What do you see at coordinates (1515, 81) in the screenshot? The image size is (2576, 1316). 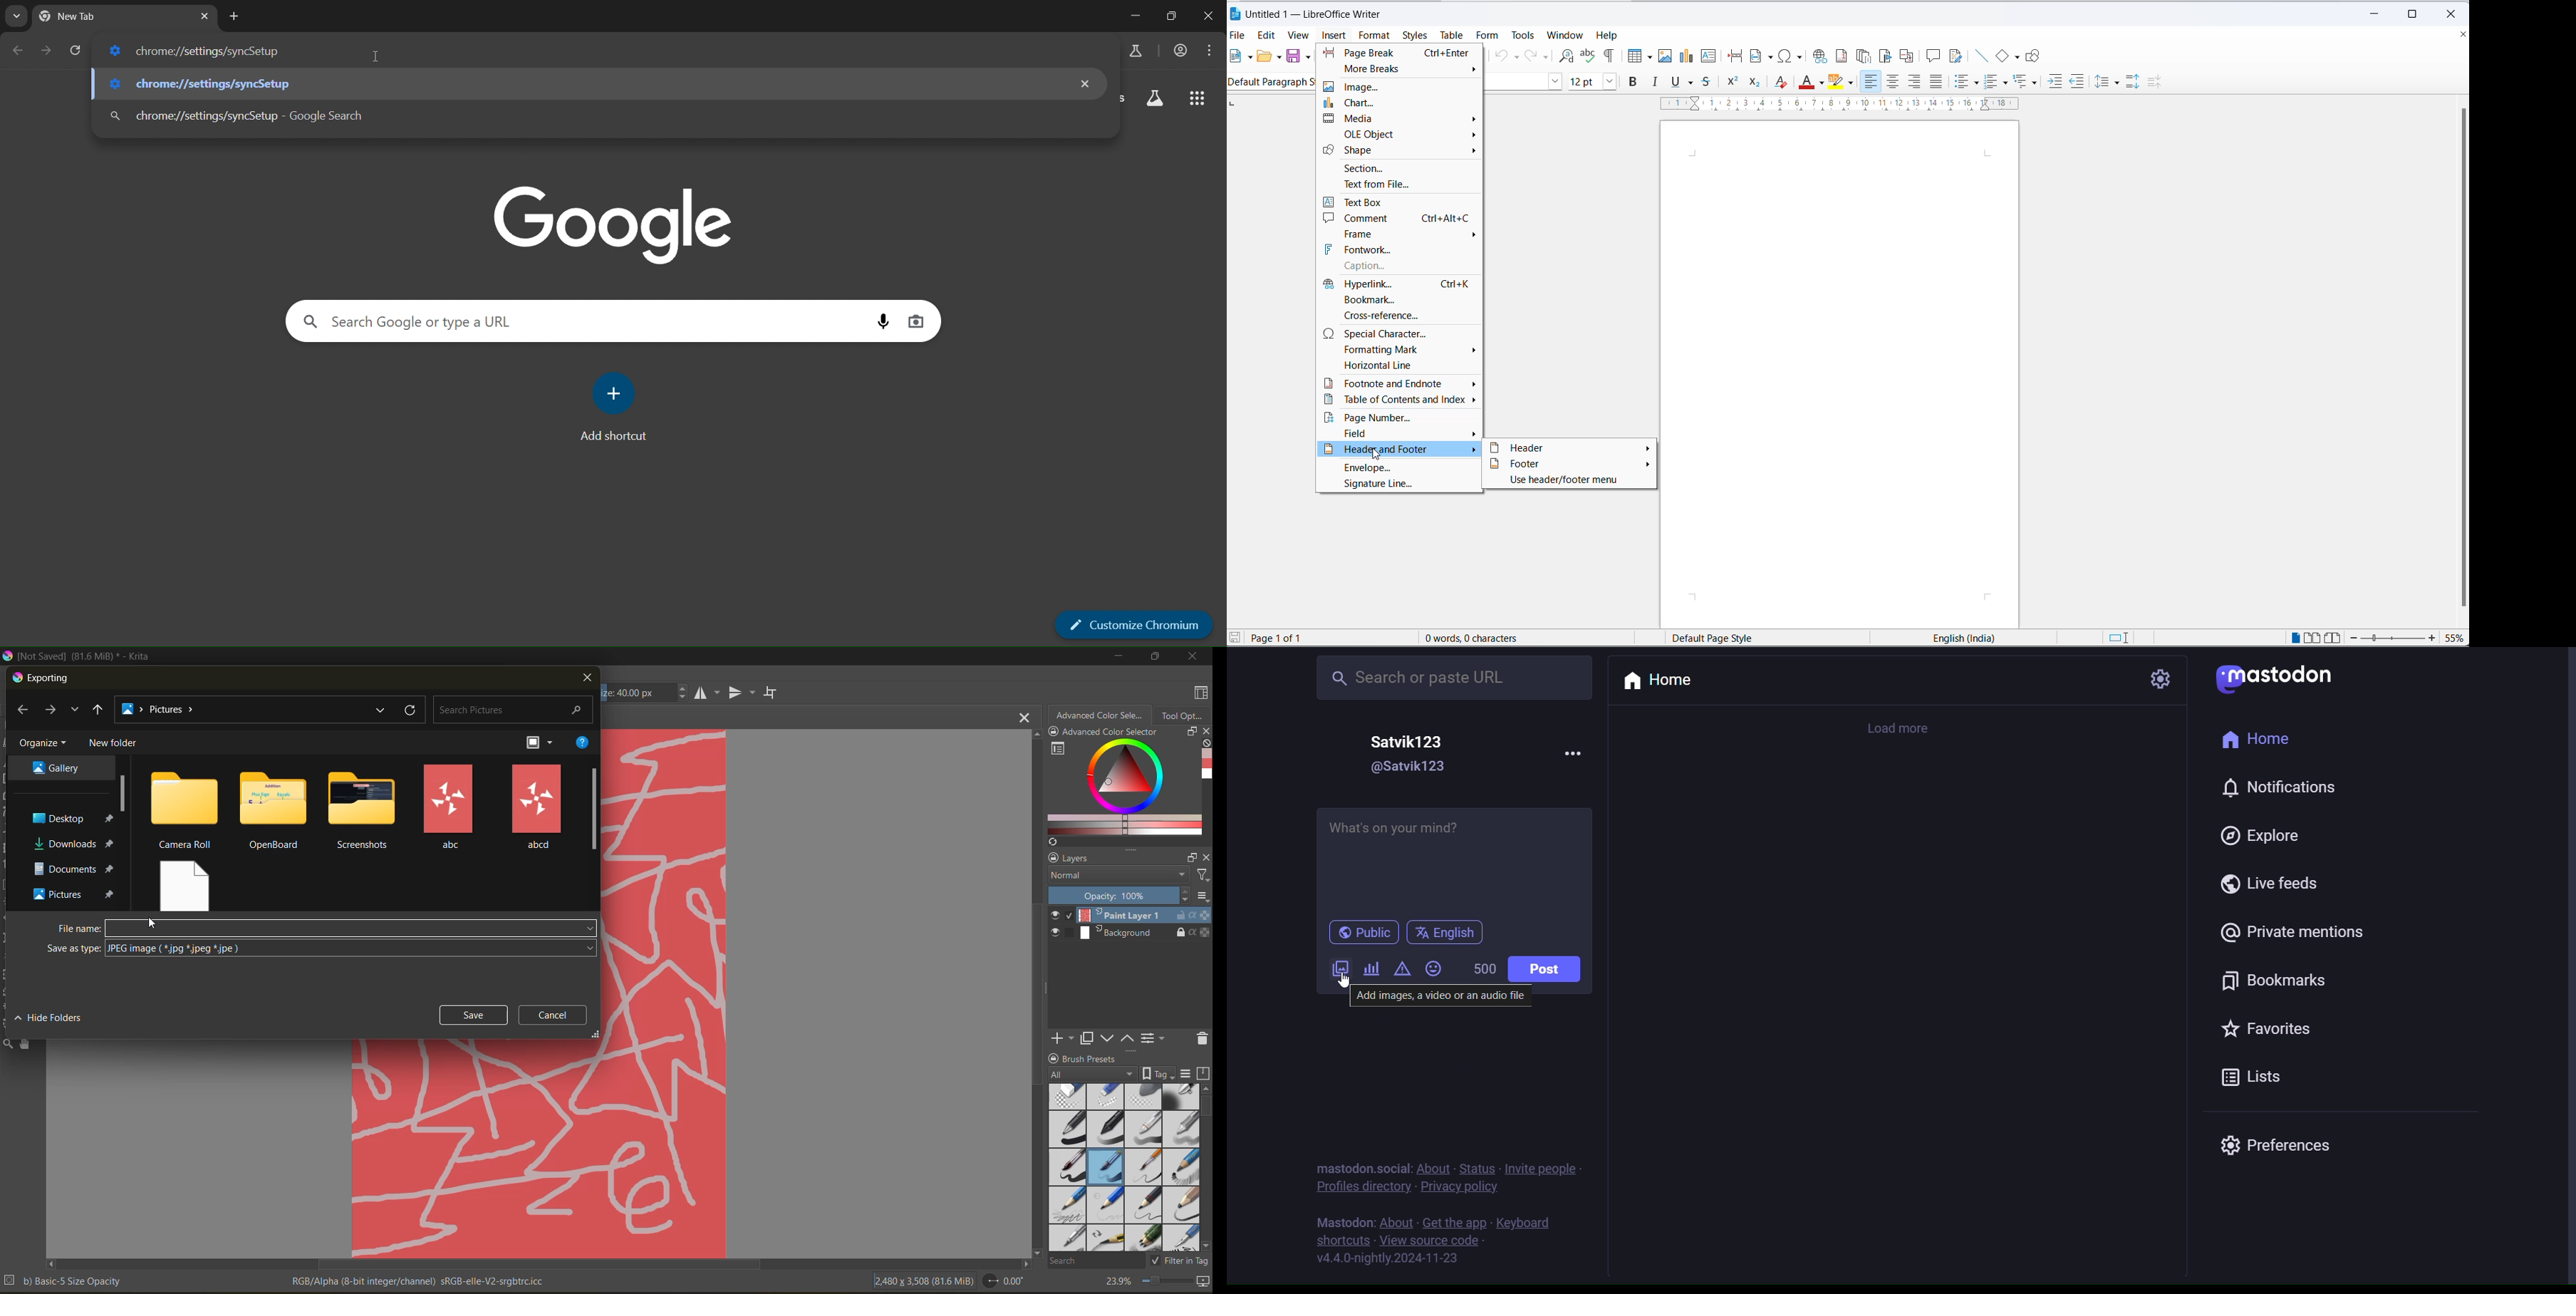 I see `font name` at bounding box center [1515, 81].